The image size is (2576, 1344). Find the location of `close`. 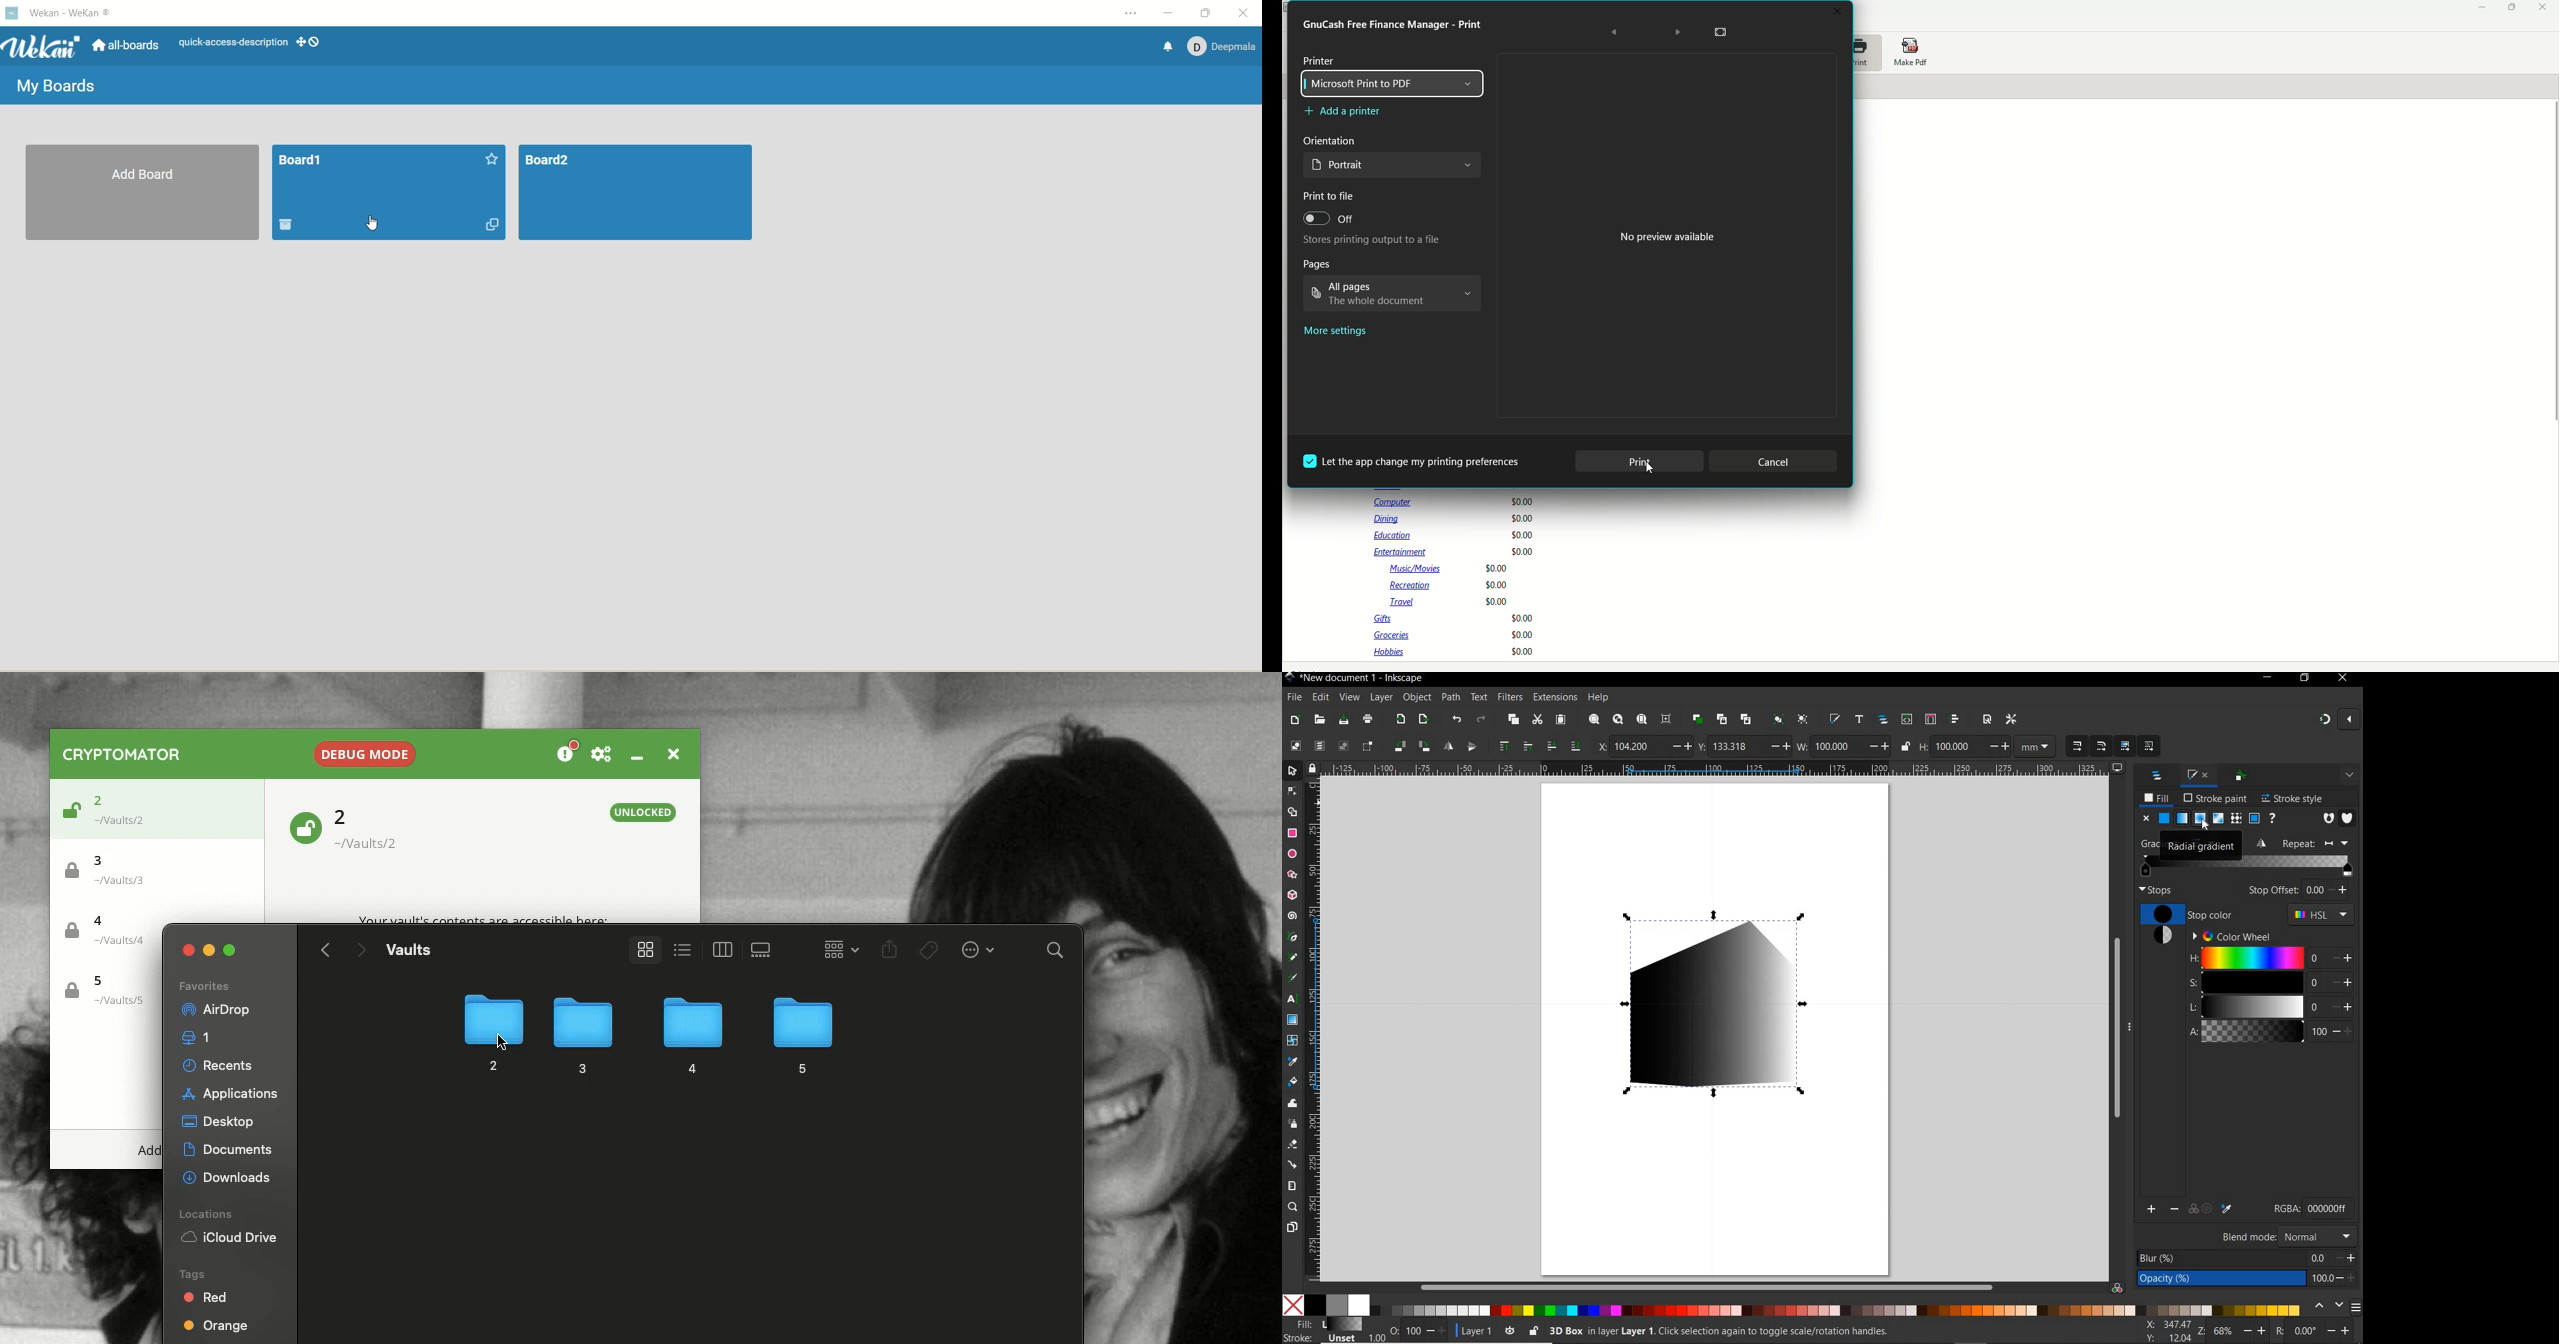

close is located at coordinates (2145, 818).